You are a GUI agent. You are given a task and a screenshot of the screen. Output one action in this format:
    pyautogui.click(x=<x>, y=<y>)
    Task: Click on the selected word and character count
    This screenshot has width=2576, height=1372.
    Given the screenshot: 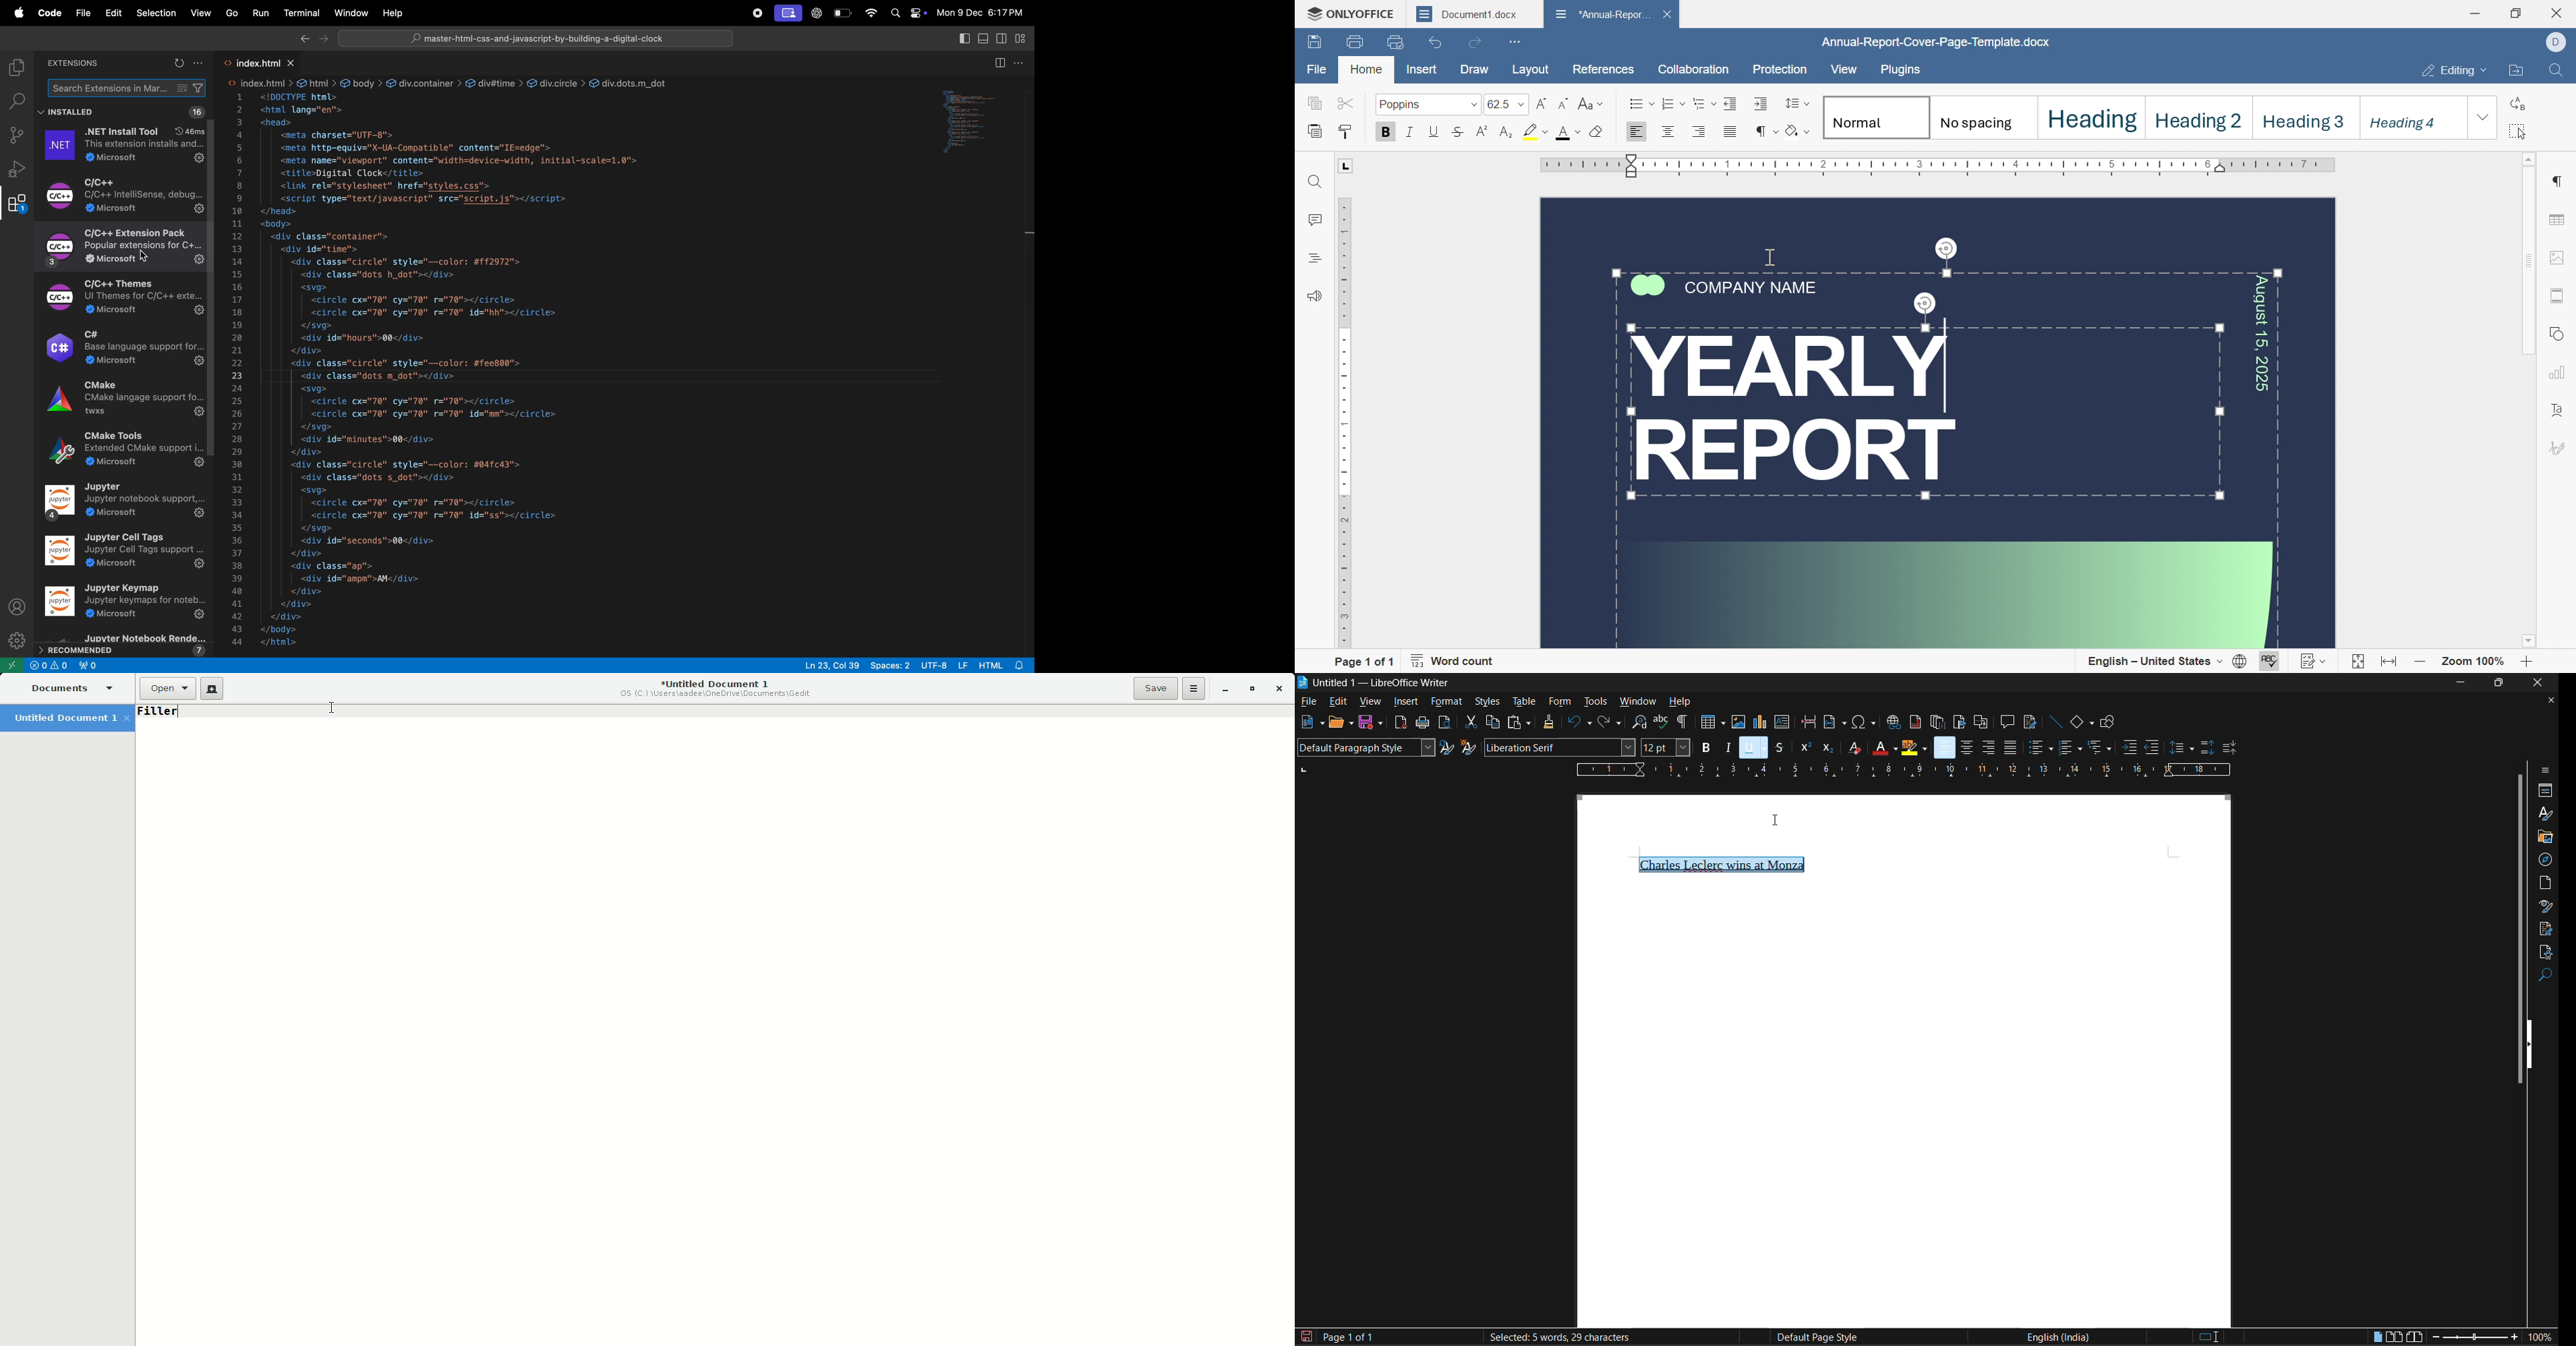 What is the action you would take?
    pyautogui.click(x=1558, y=1337)
    